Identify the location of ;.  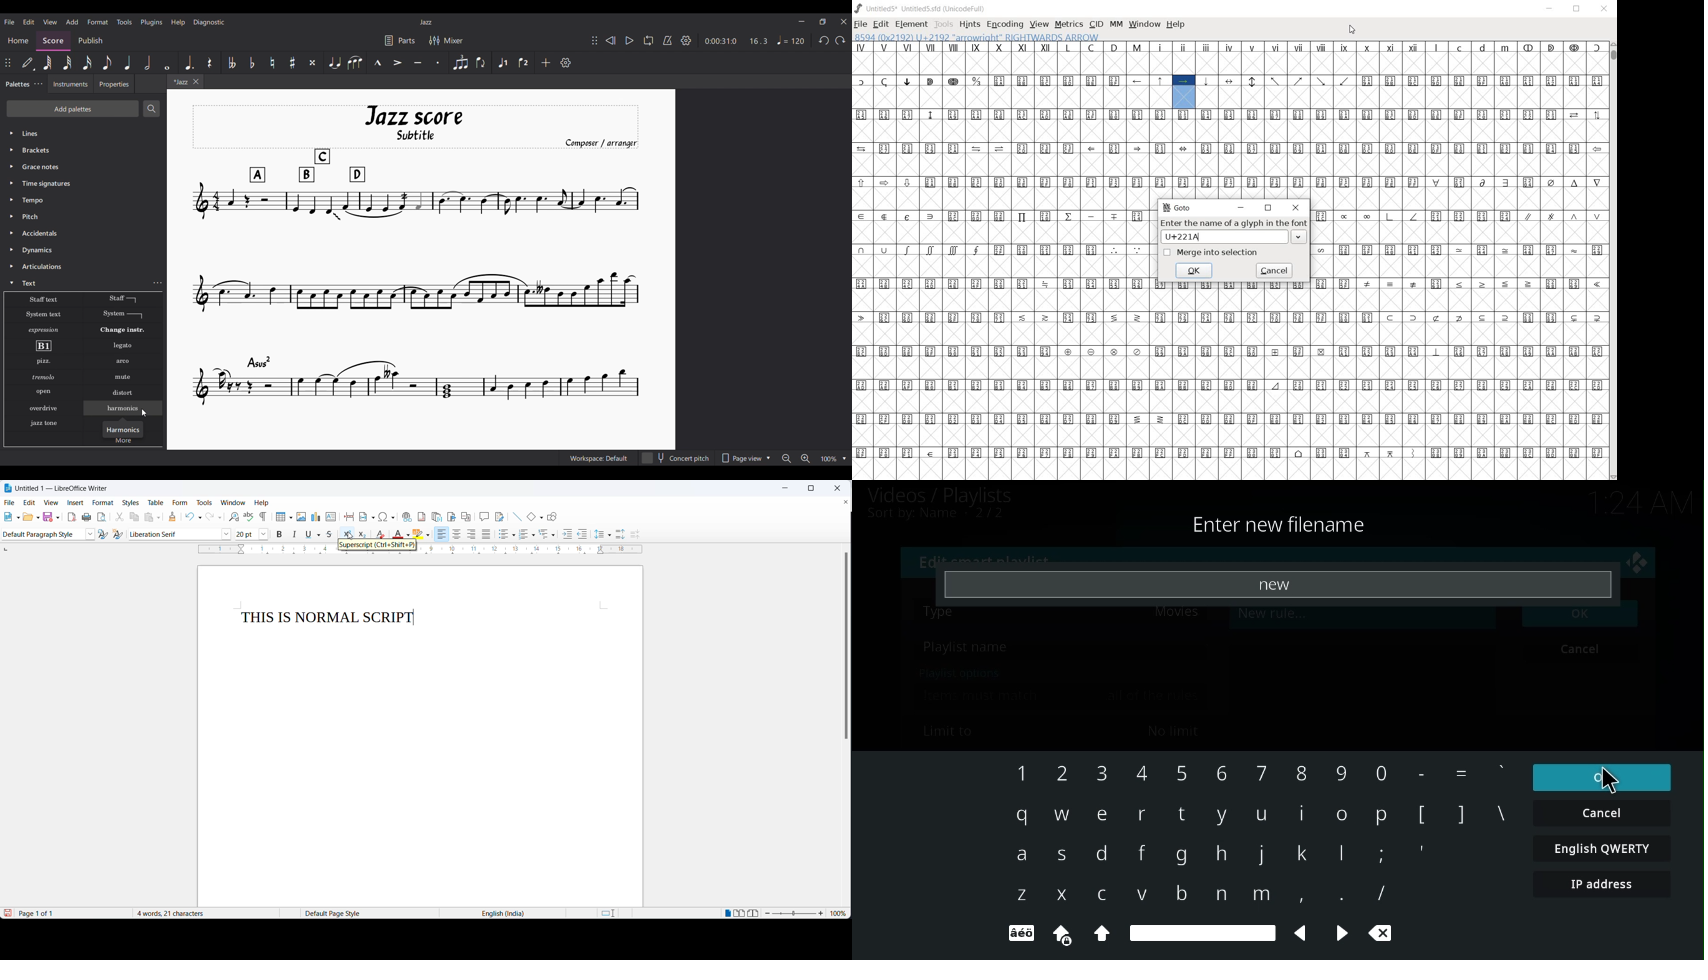
(1375, 856).